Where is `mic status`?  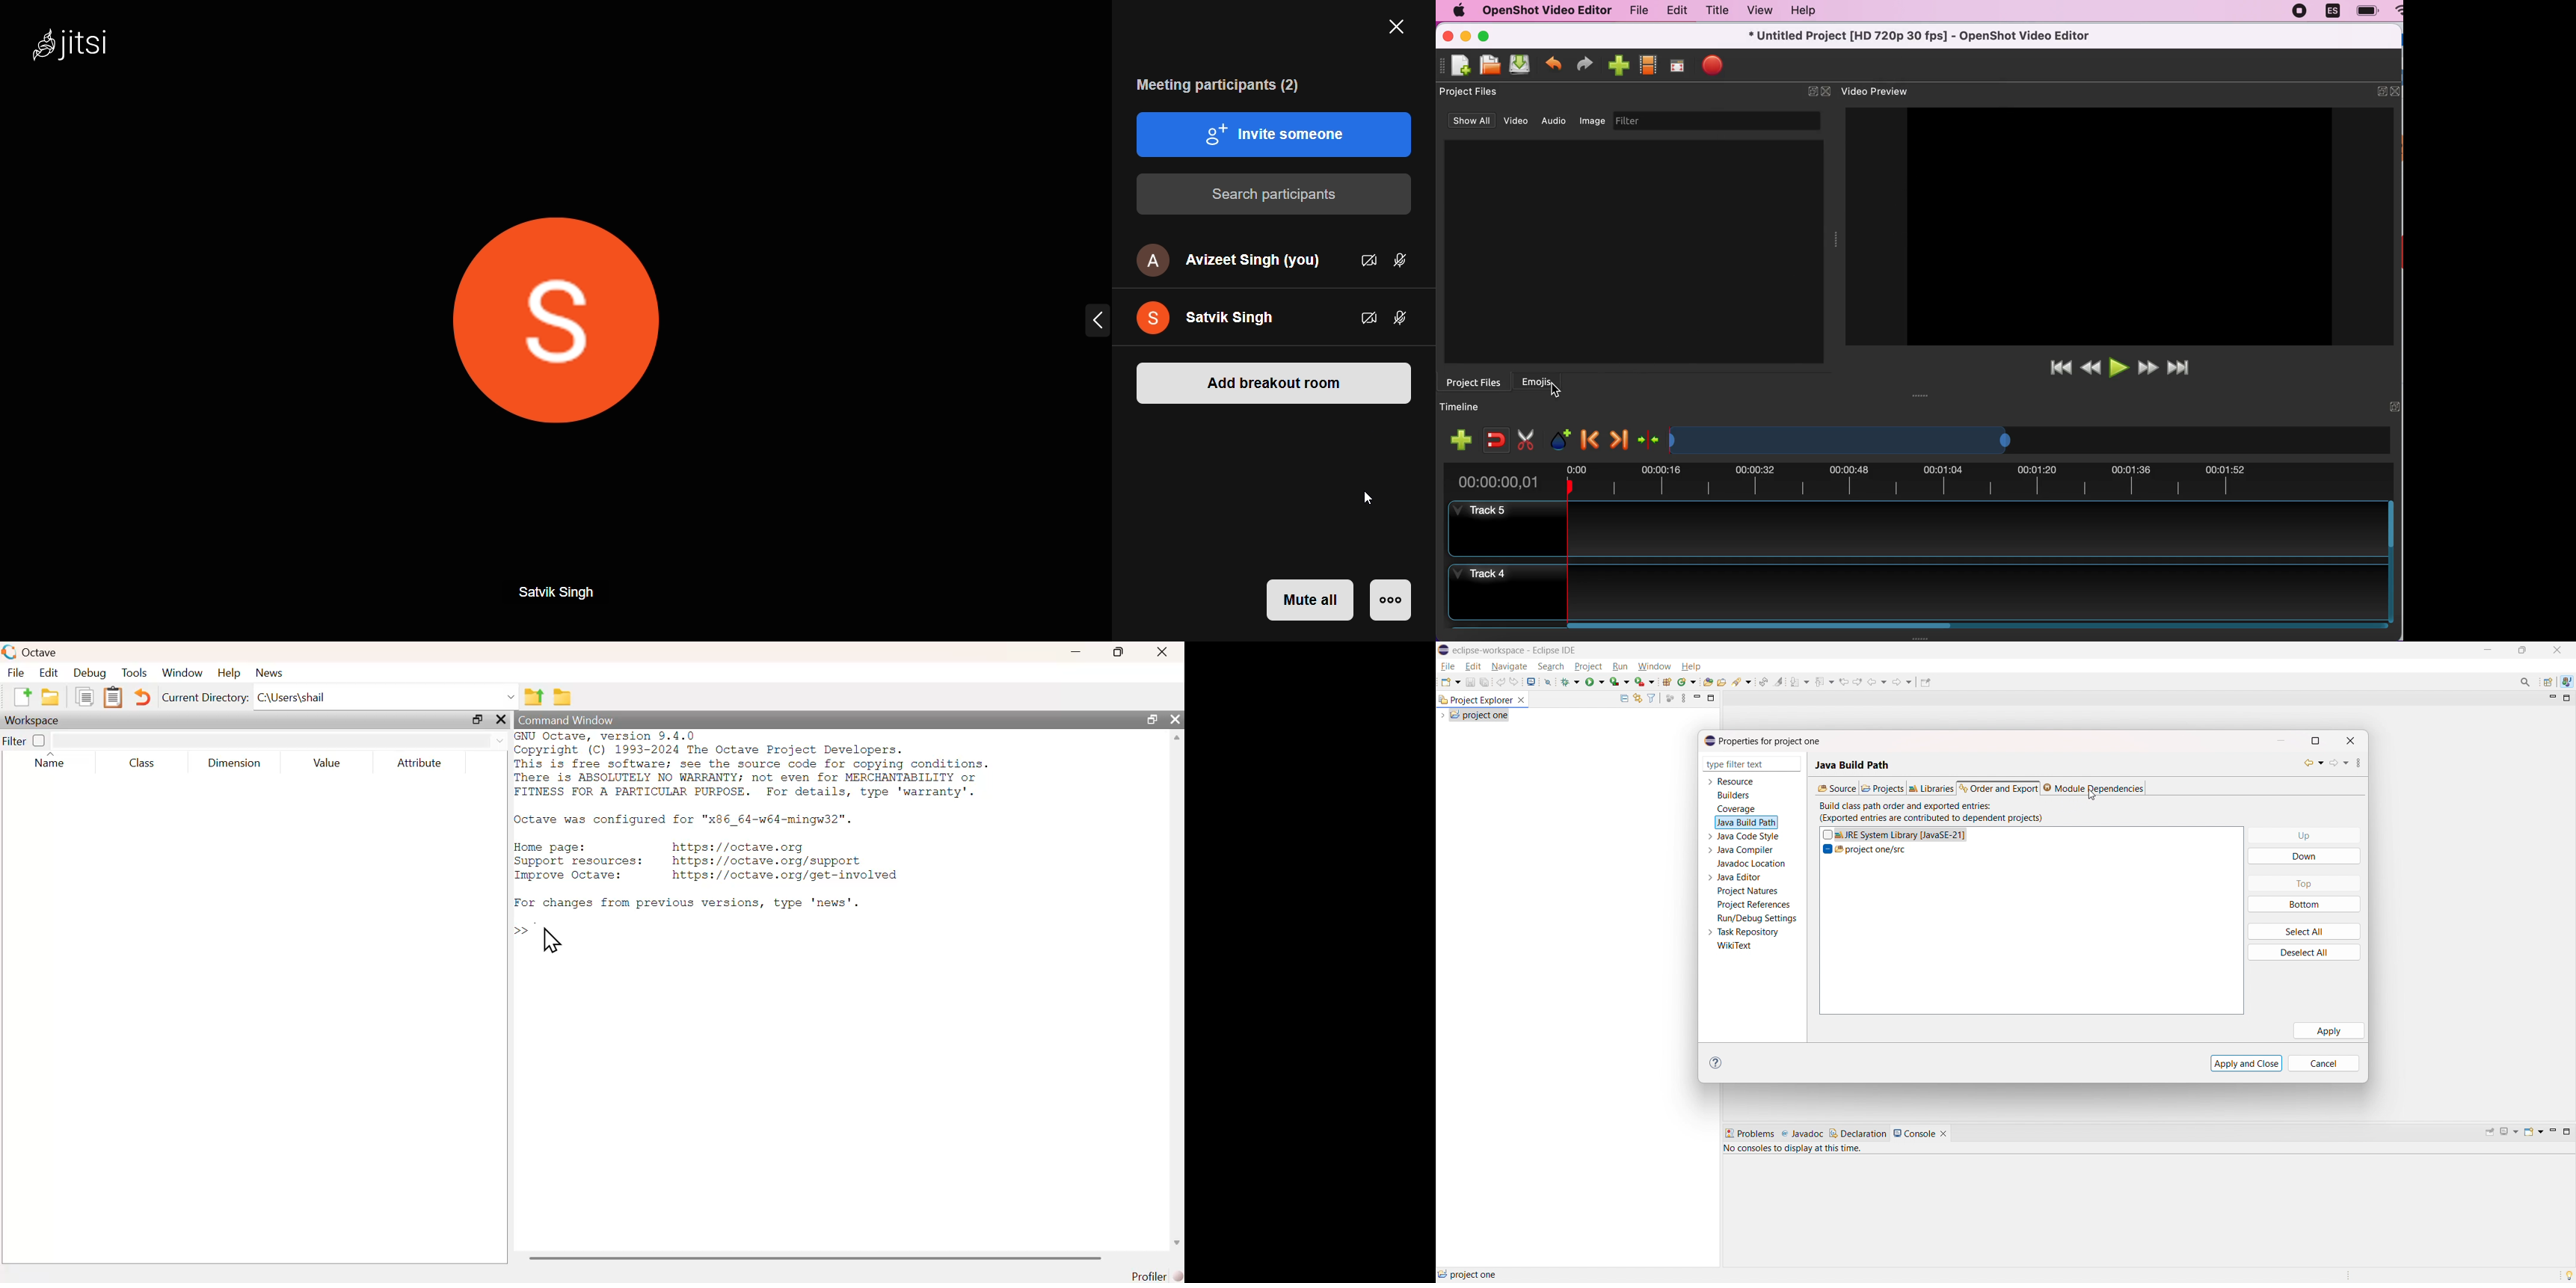
mic status is located at coordinates (1402, 260).